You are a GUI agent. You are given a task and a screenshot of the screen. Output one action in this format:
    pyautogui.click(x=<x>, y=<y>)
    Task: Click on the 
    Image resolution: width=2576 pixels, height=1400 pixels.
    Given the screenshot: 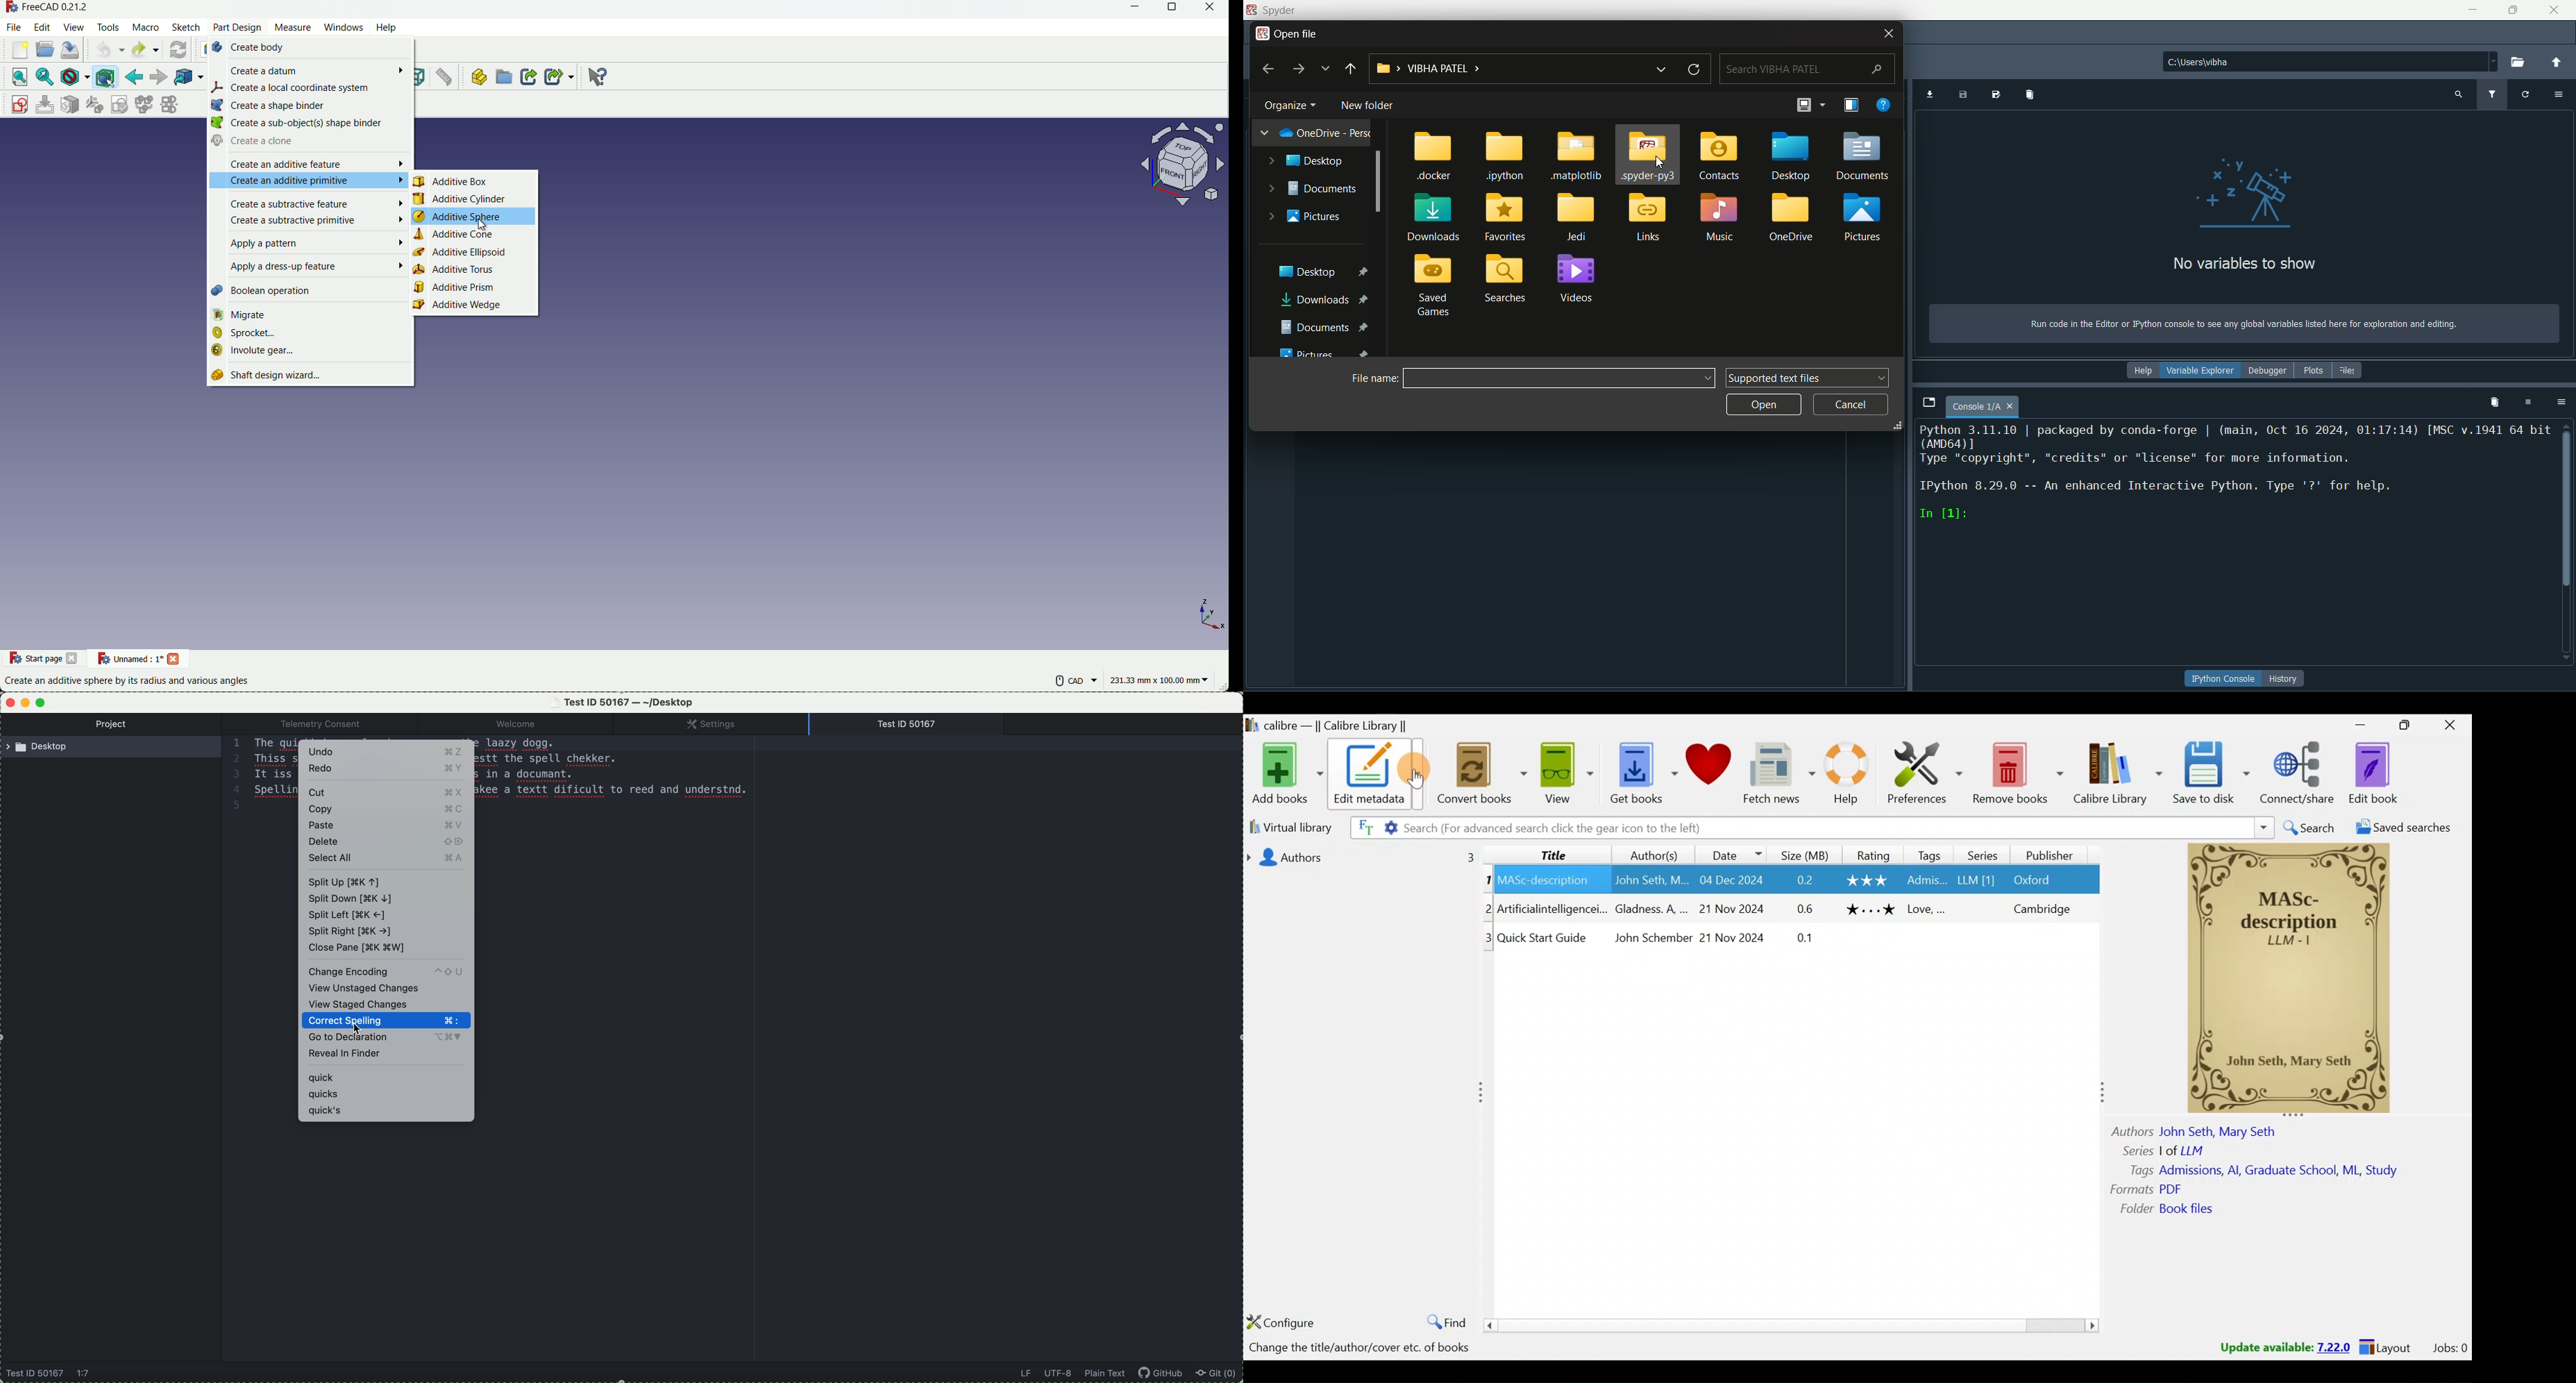 What is the action you would take?
    pyautogui.click(x=2174, y=1188)
    